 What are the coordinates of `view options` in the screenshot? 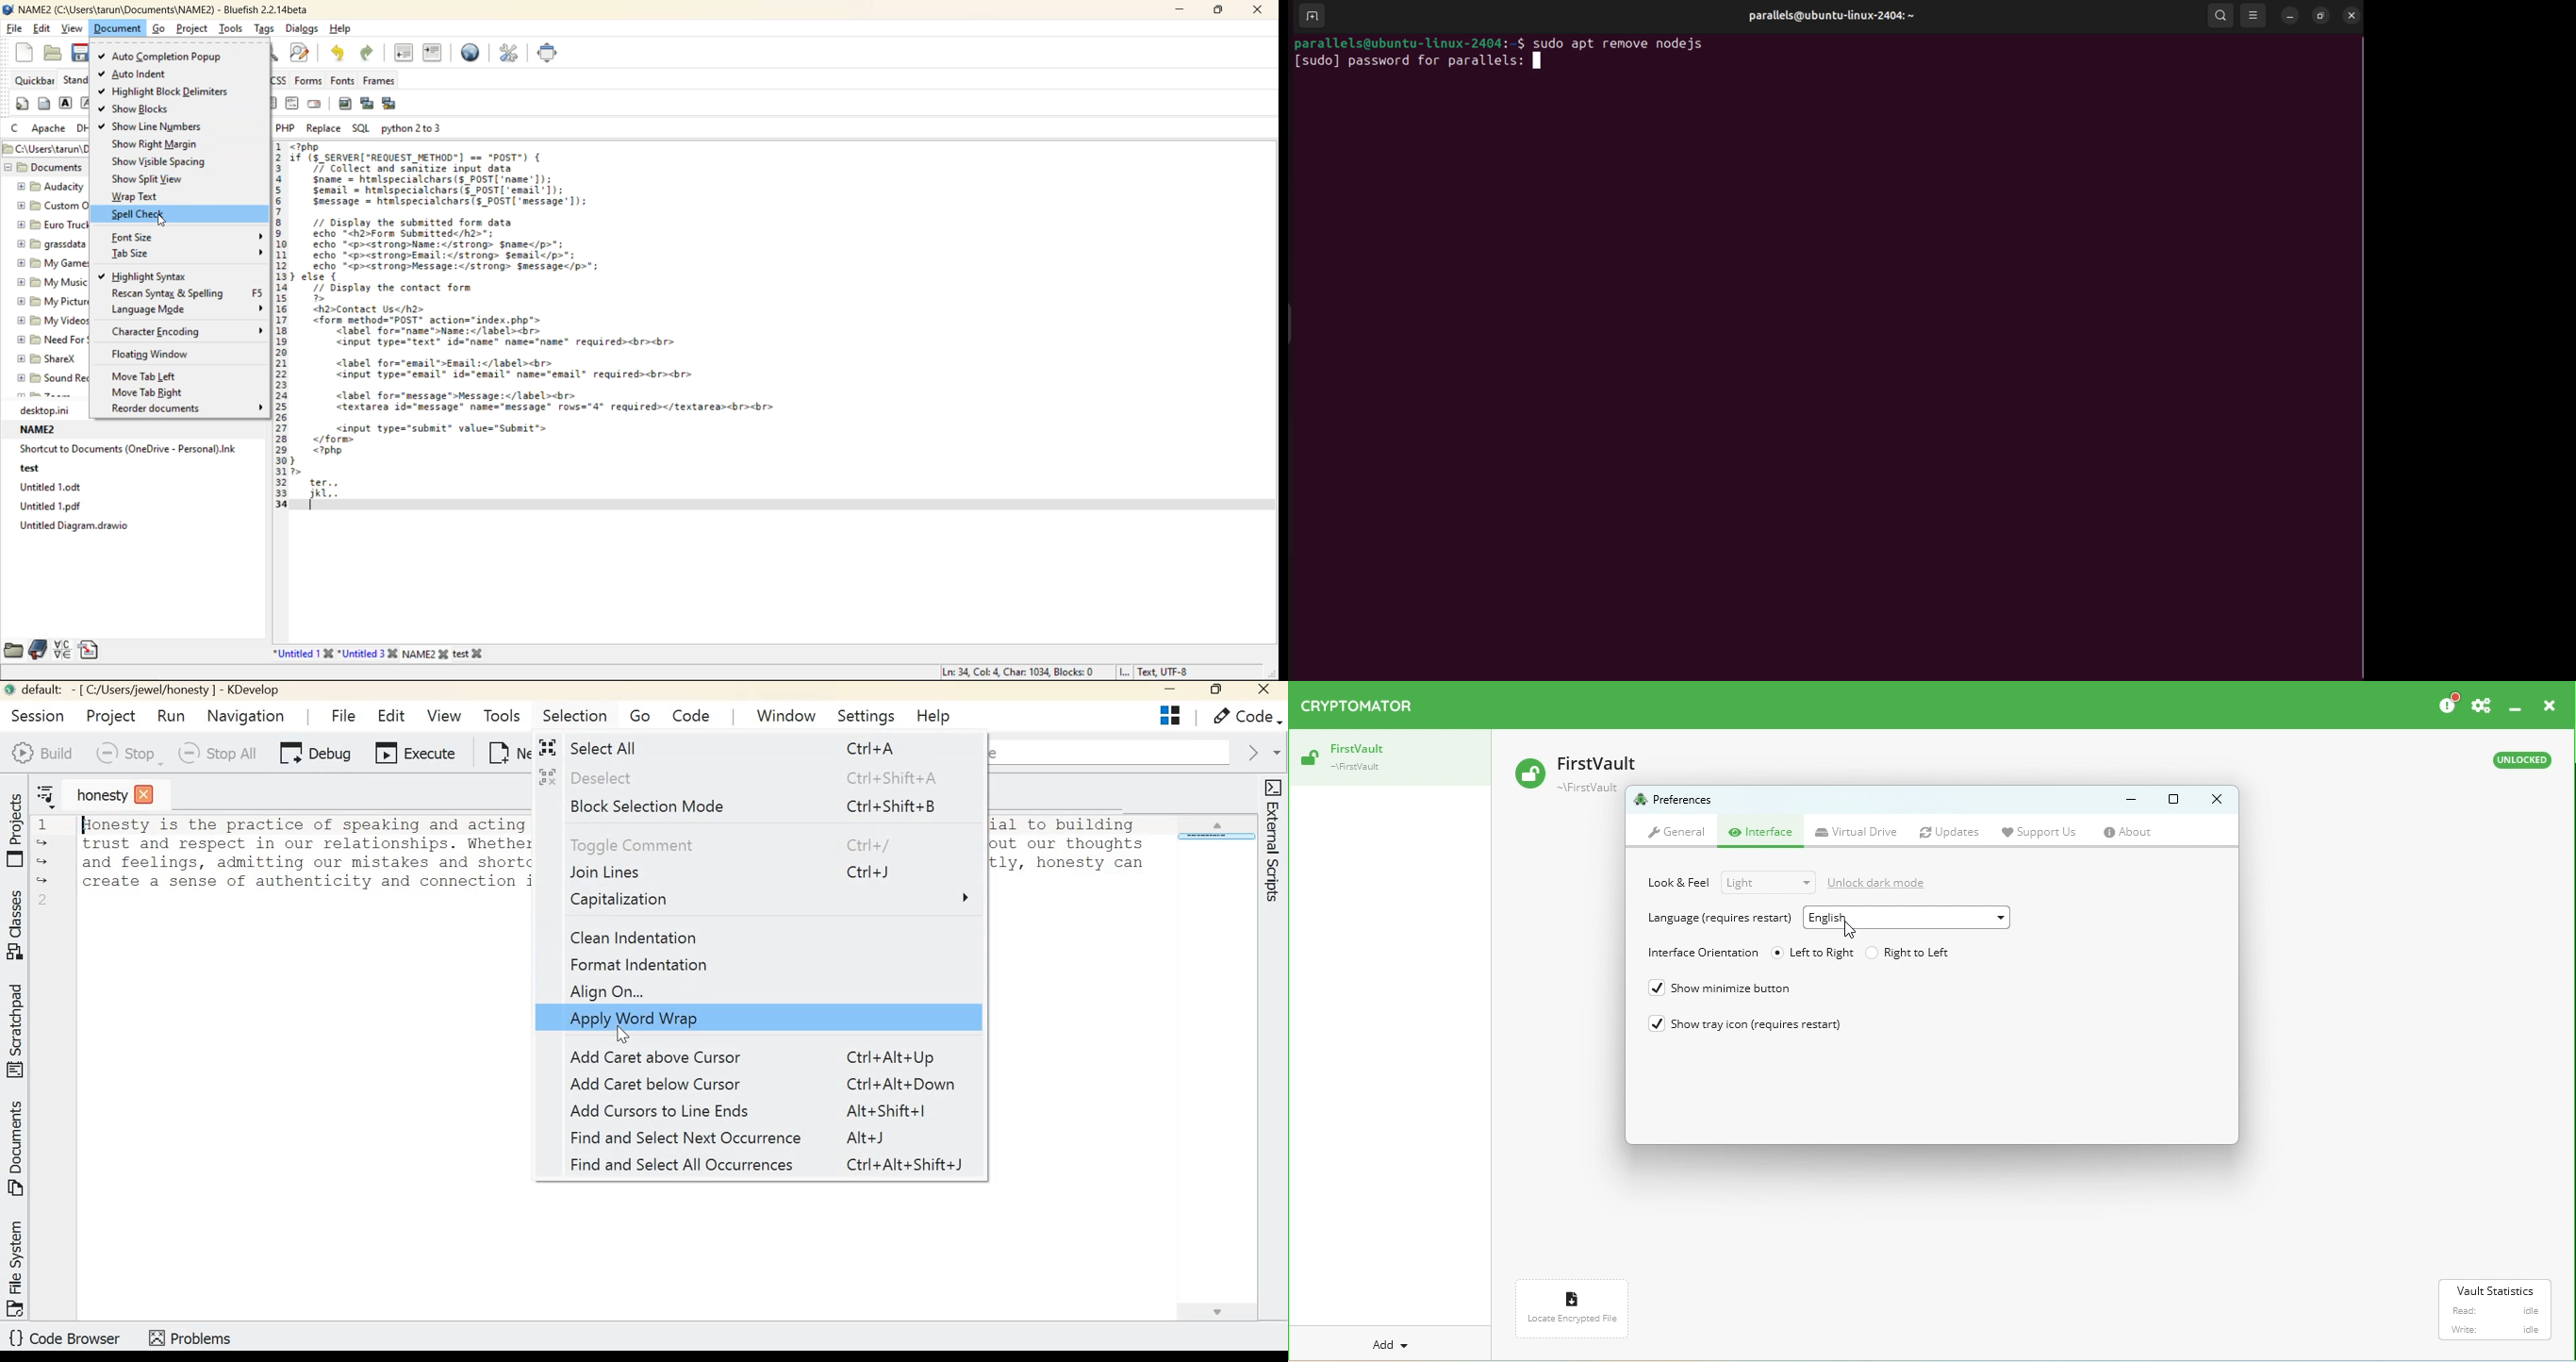 It's located at (2253, 16).